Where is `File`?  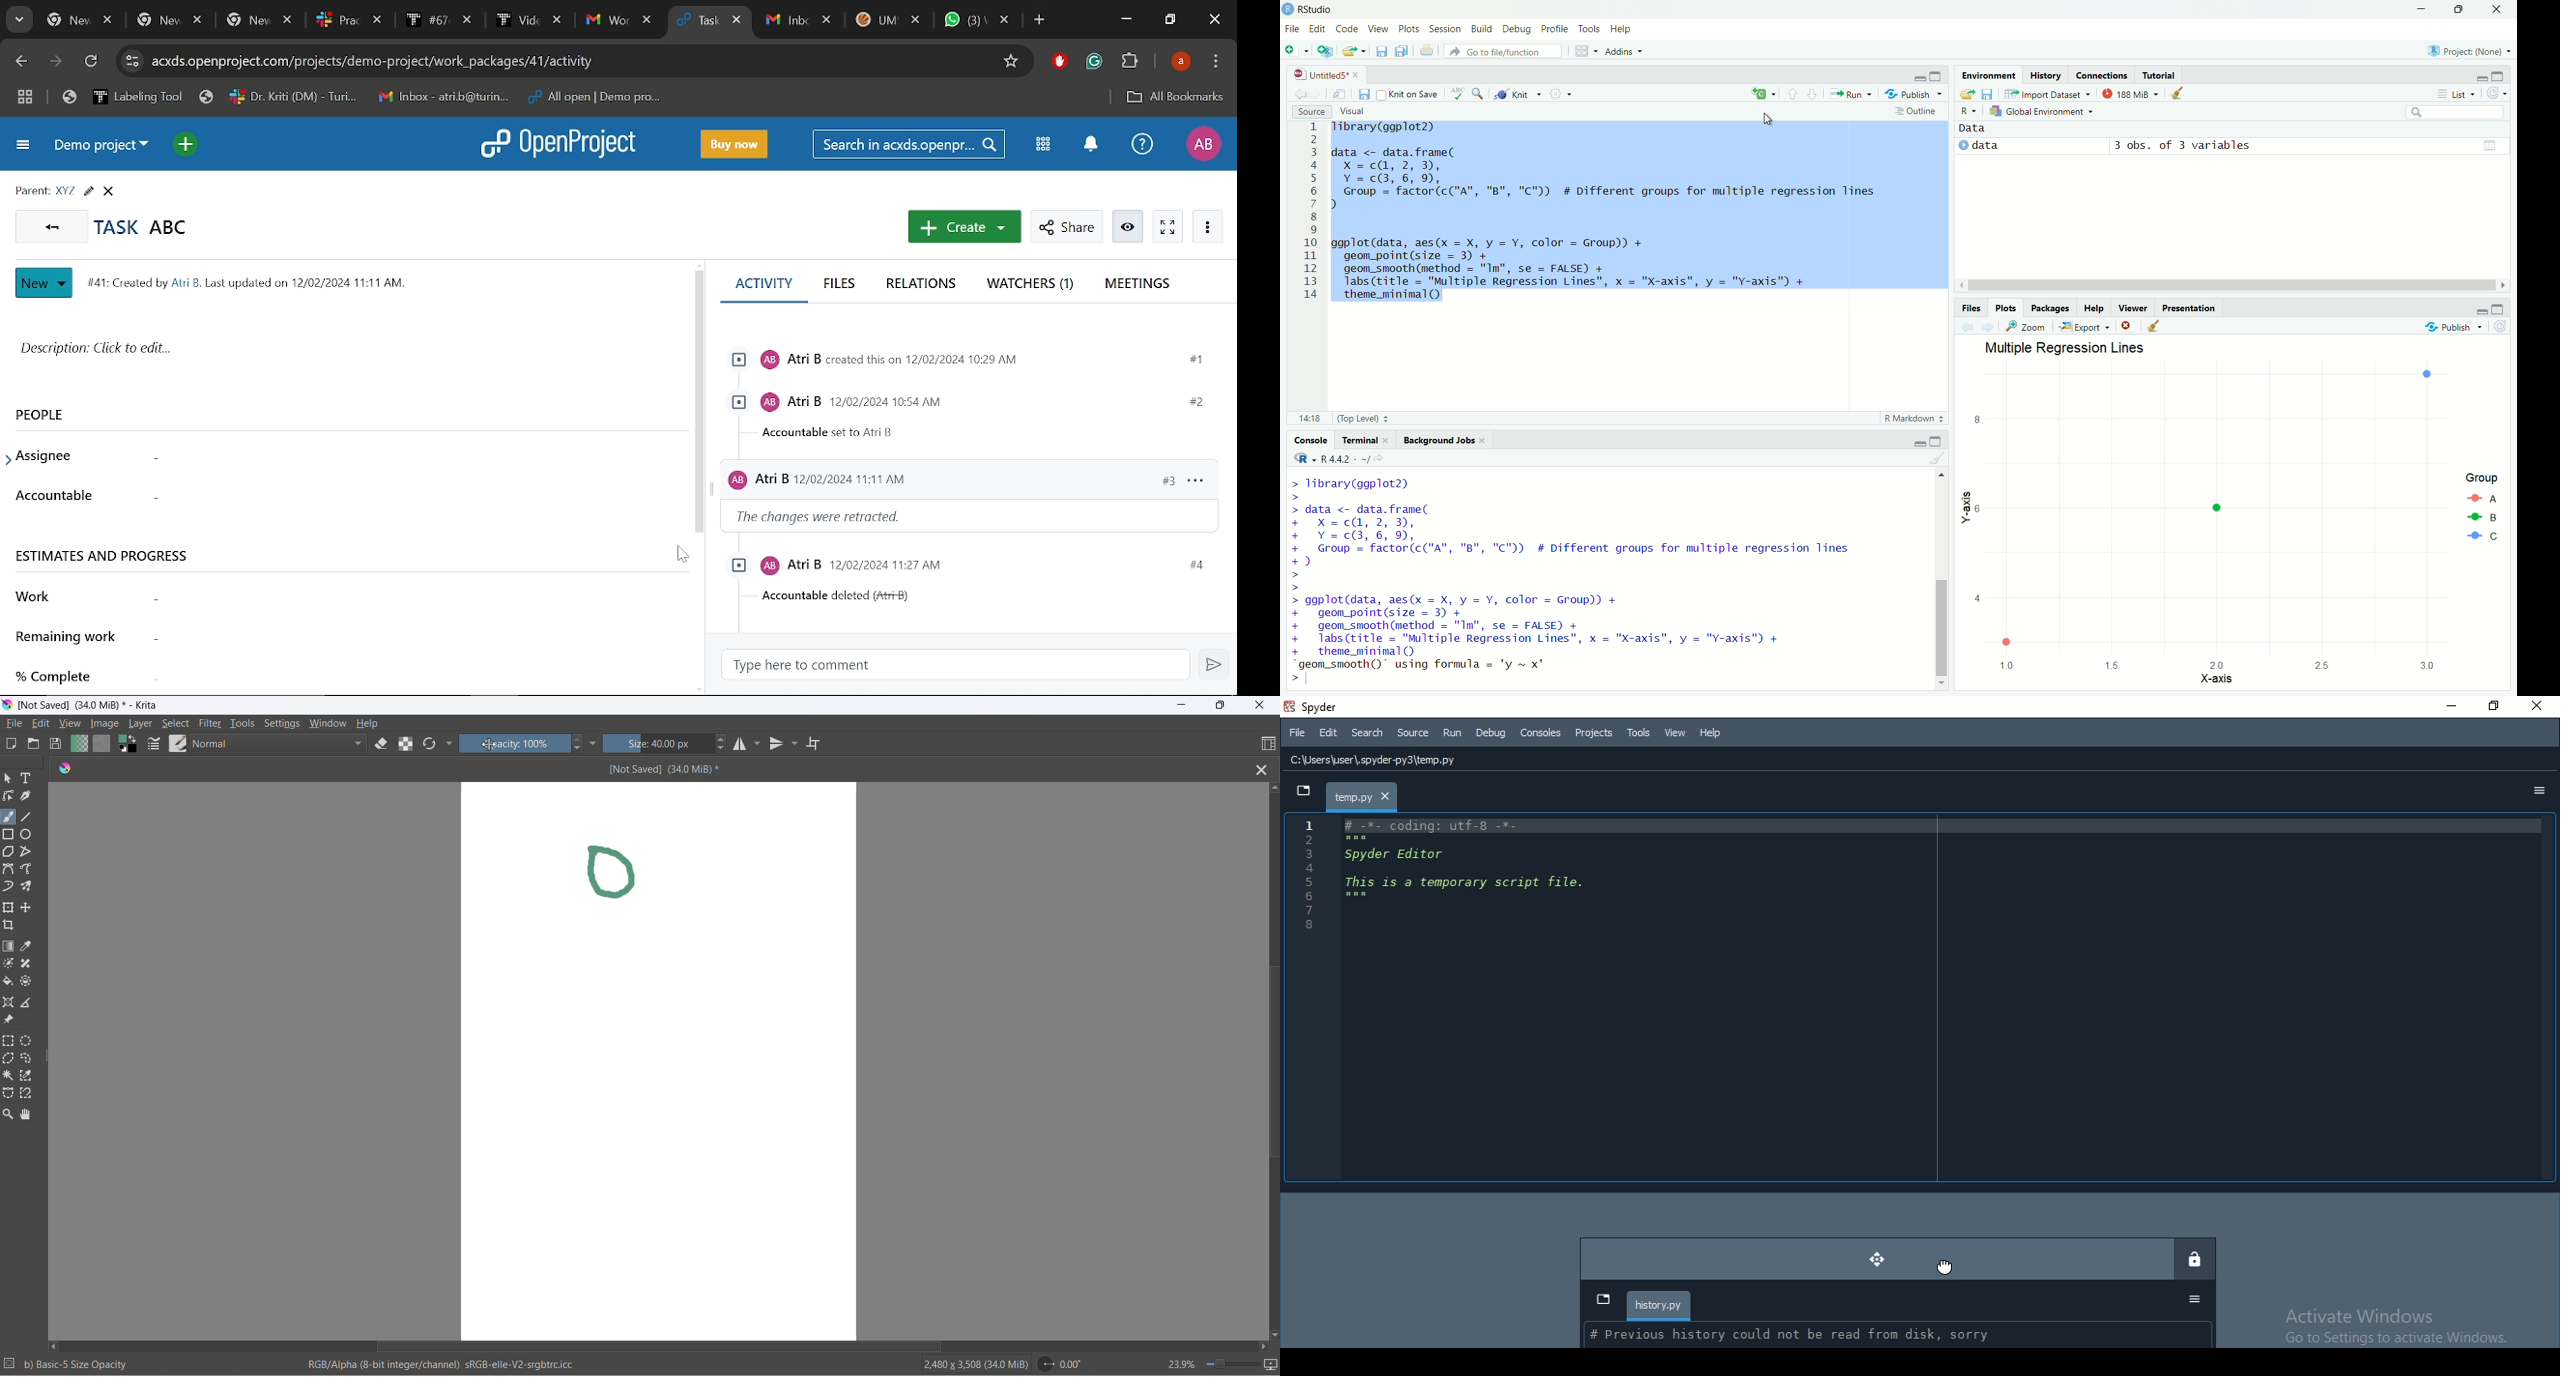 File is located at coordinates (1294, 29).